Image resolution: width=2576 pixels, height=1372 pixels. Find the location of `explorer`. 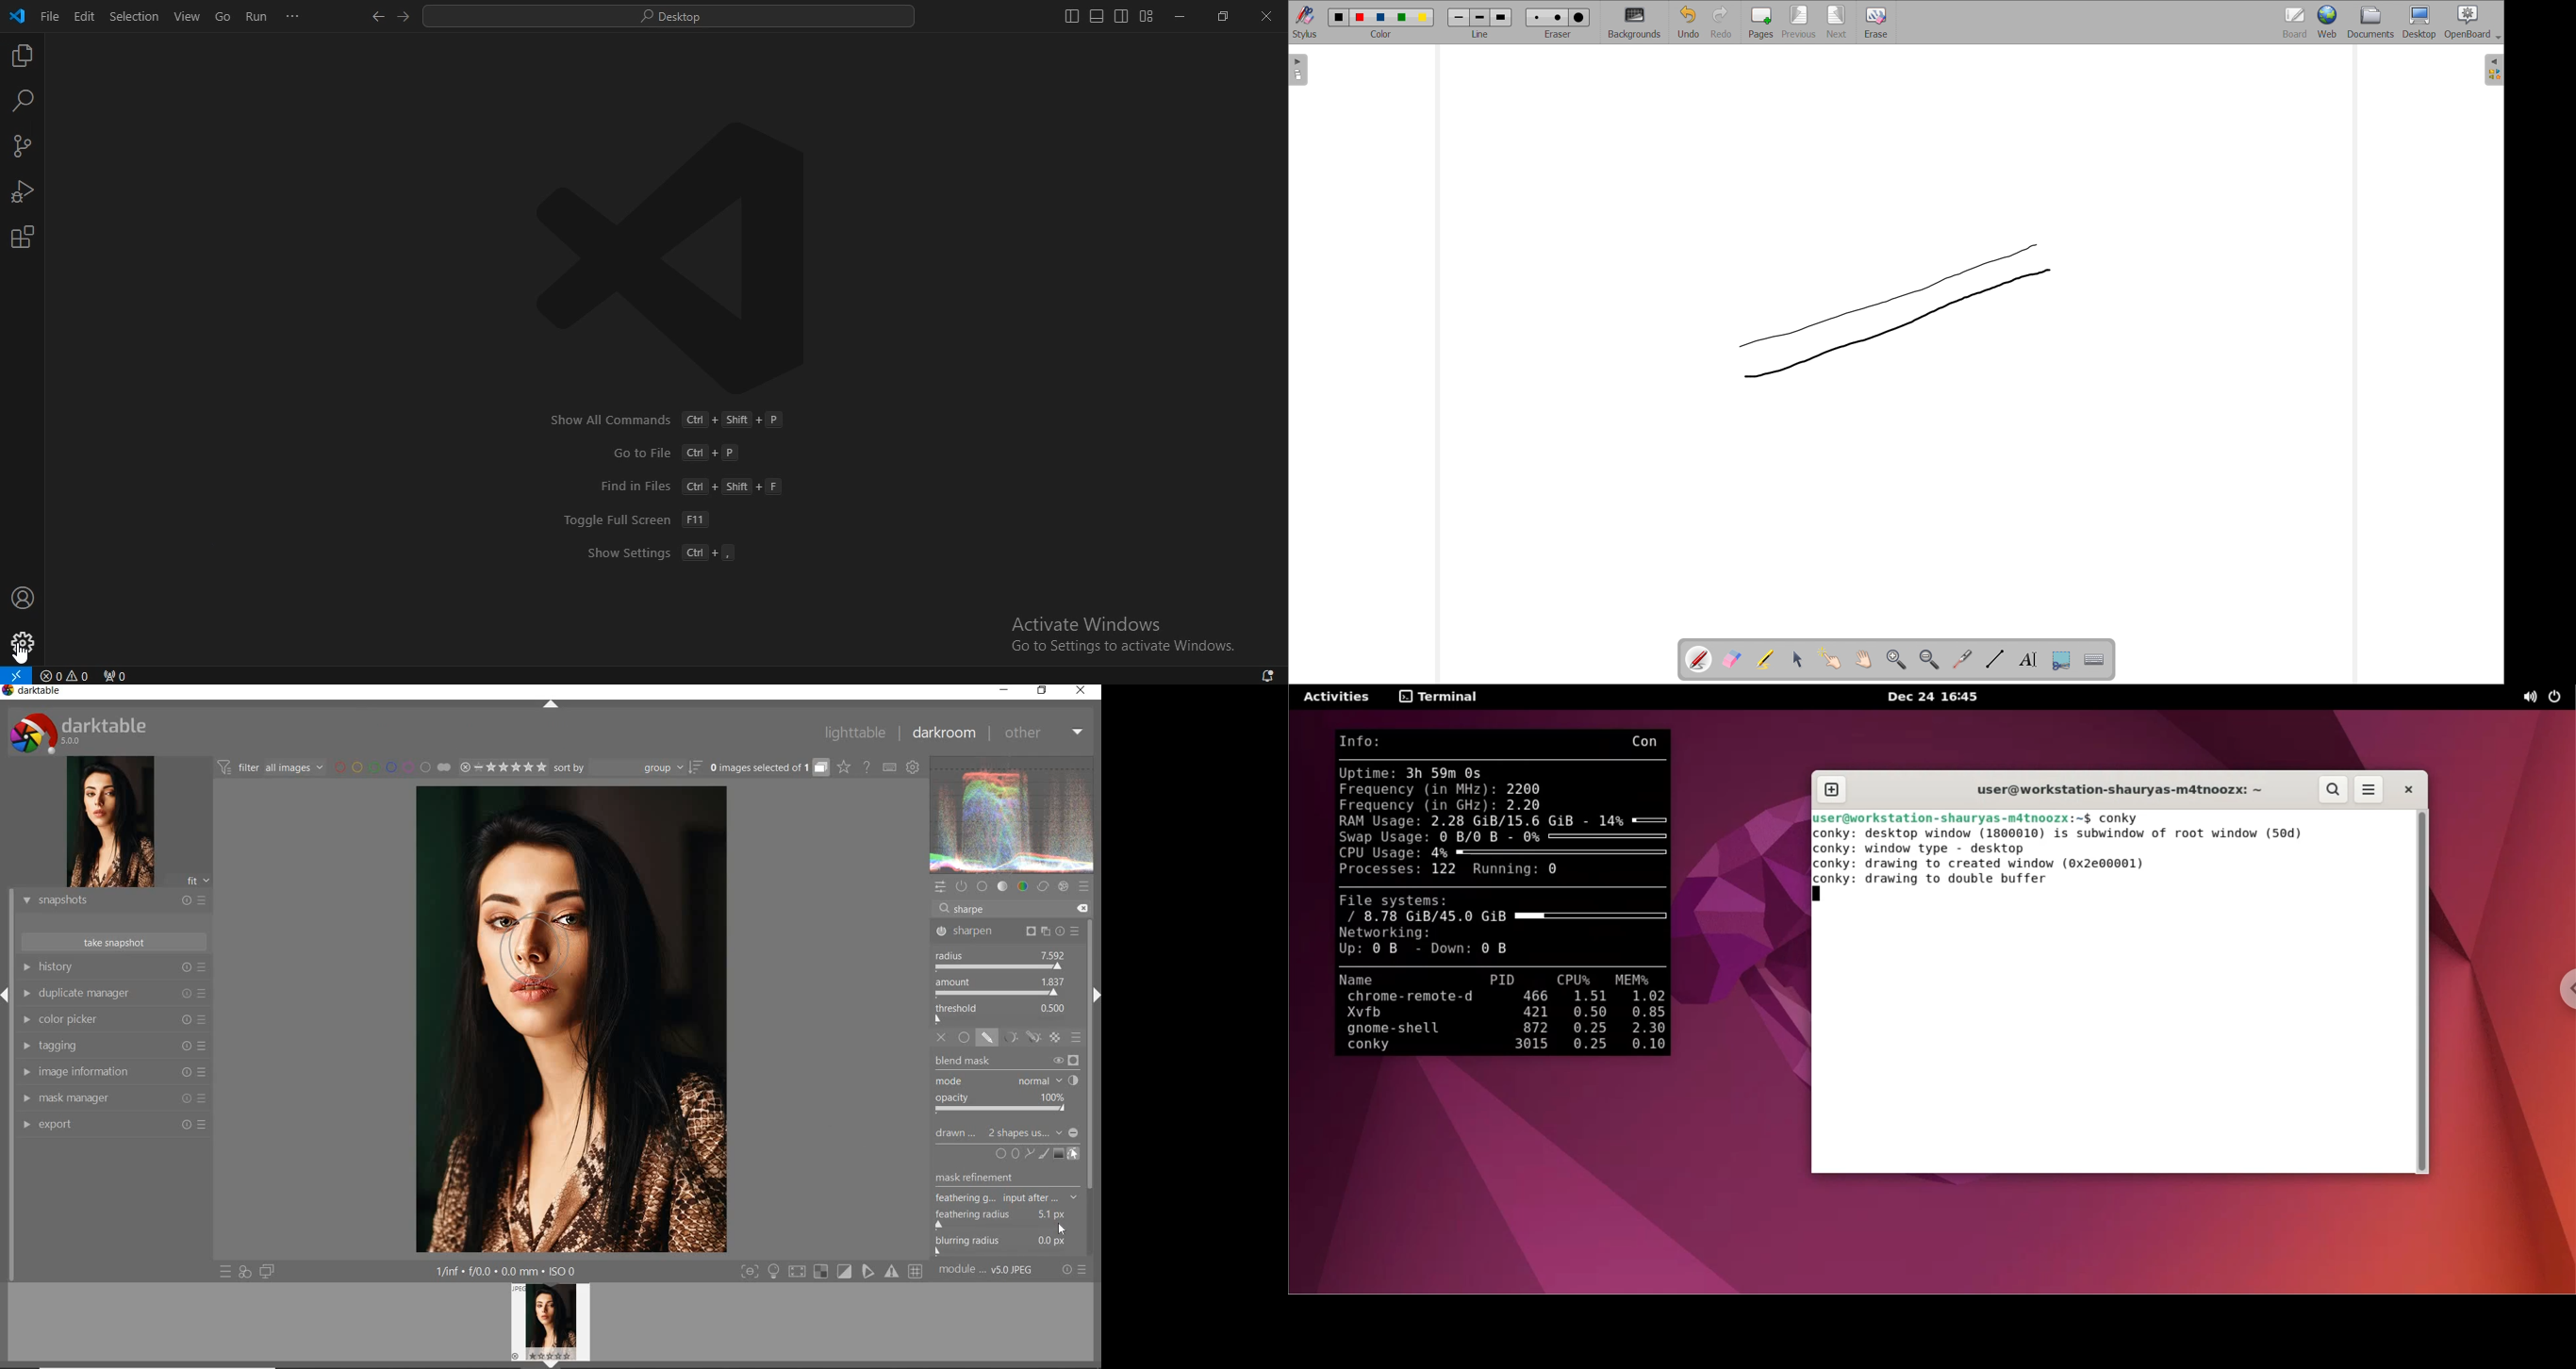

explorer is located at coordinates (23, 58).